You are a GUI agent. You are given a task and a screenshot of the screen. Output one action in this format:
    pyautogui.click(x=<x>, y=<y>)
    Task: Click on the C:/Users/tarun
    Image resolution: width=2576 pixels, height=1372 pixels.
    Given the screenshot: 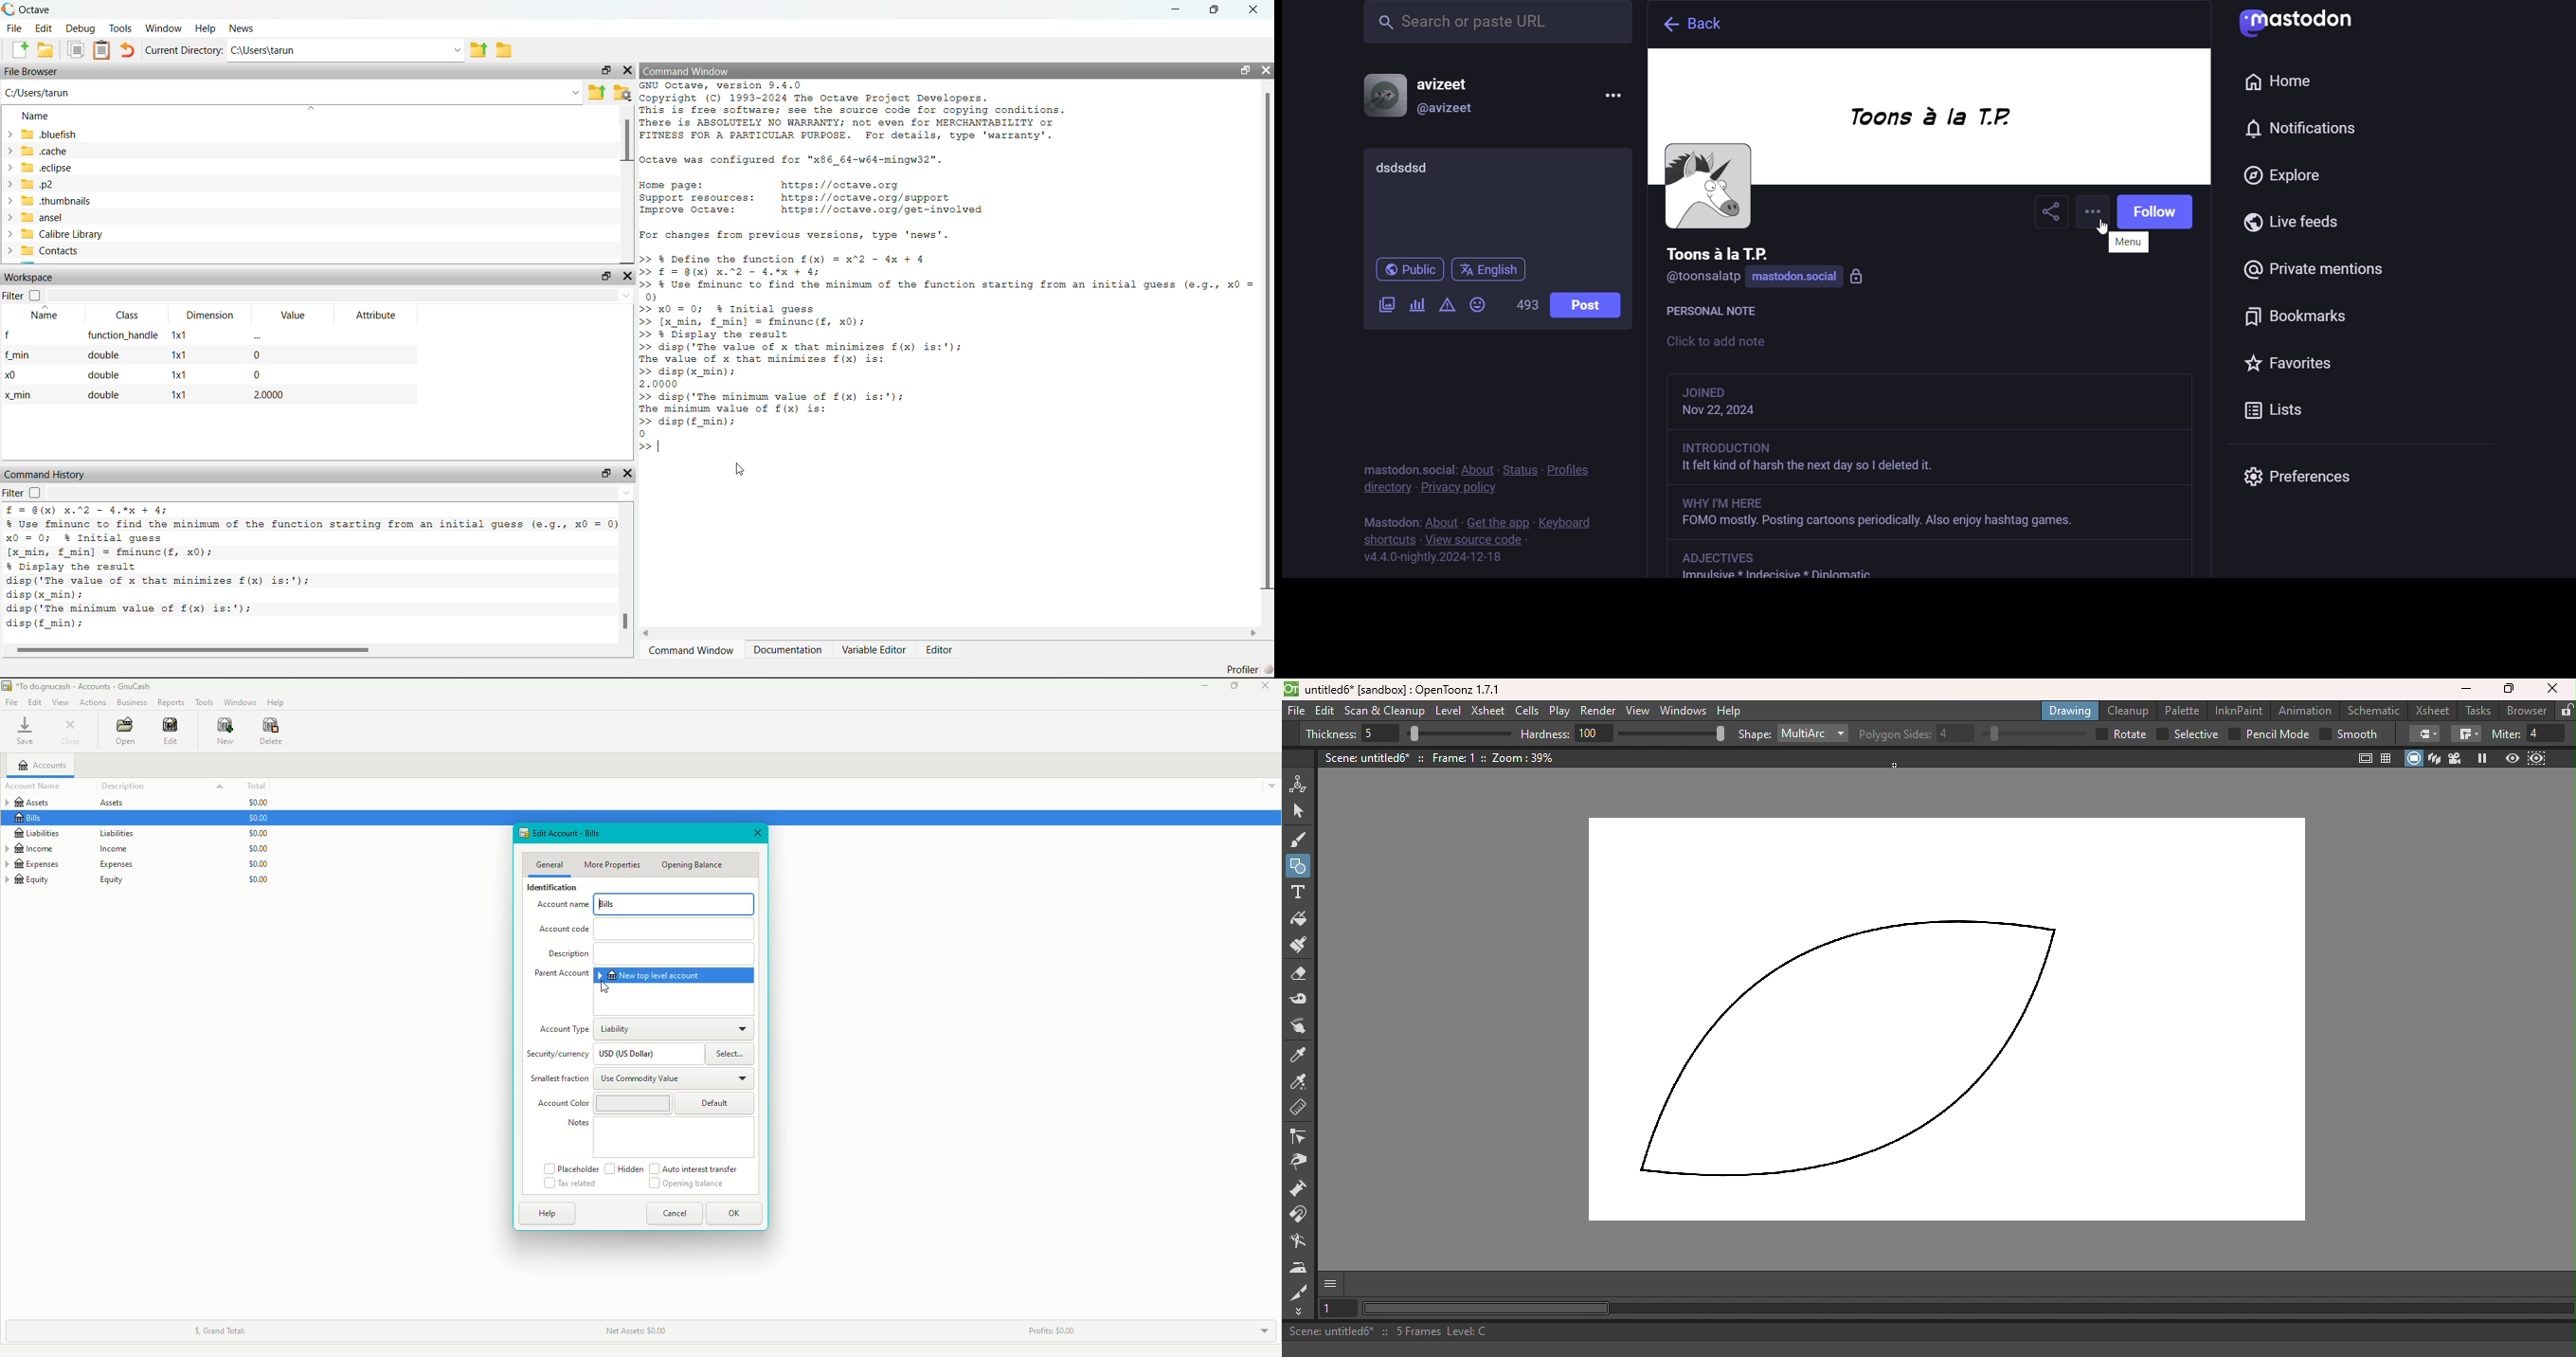 What is the action you would take?
    pyautogui.click(x=41, y=92)
    